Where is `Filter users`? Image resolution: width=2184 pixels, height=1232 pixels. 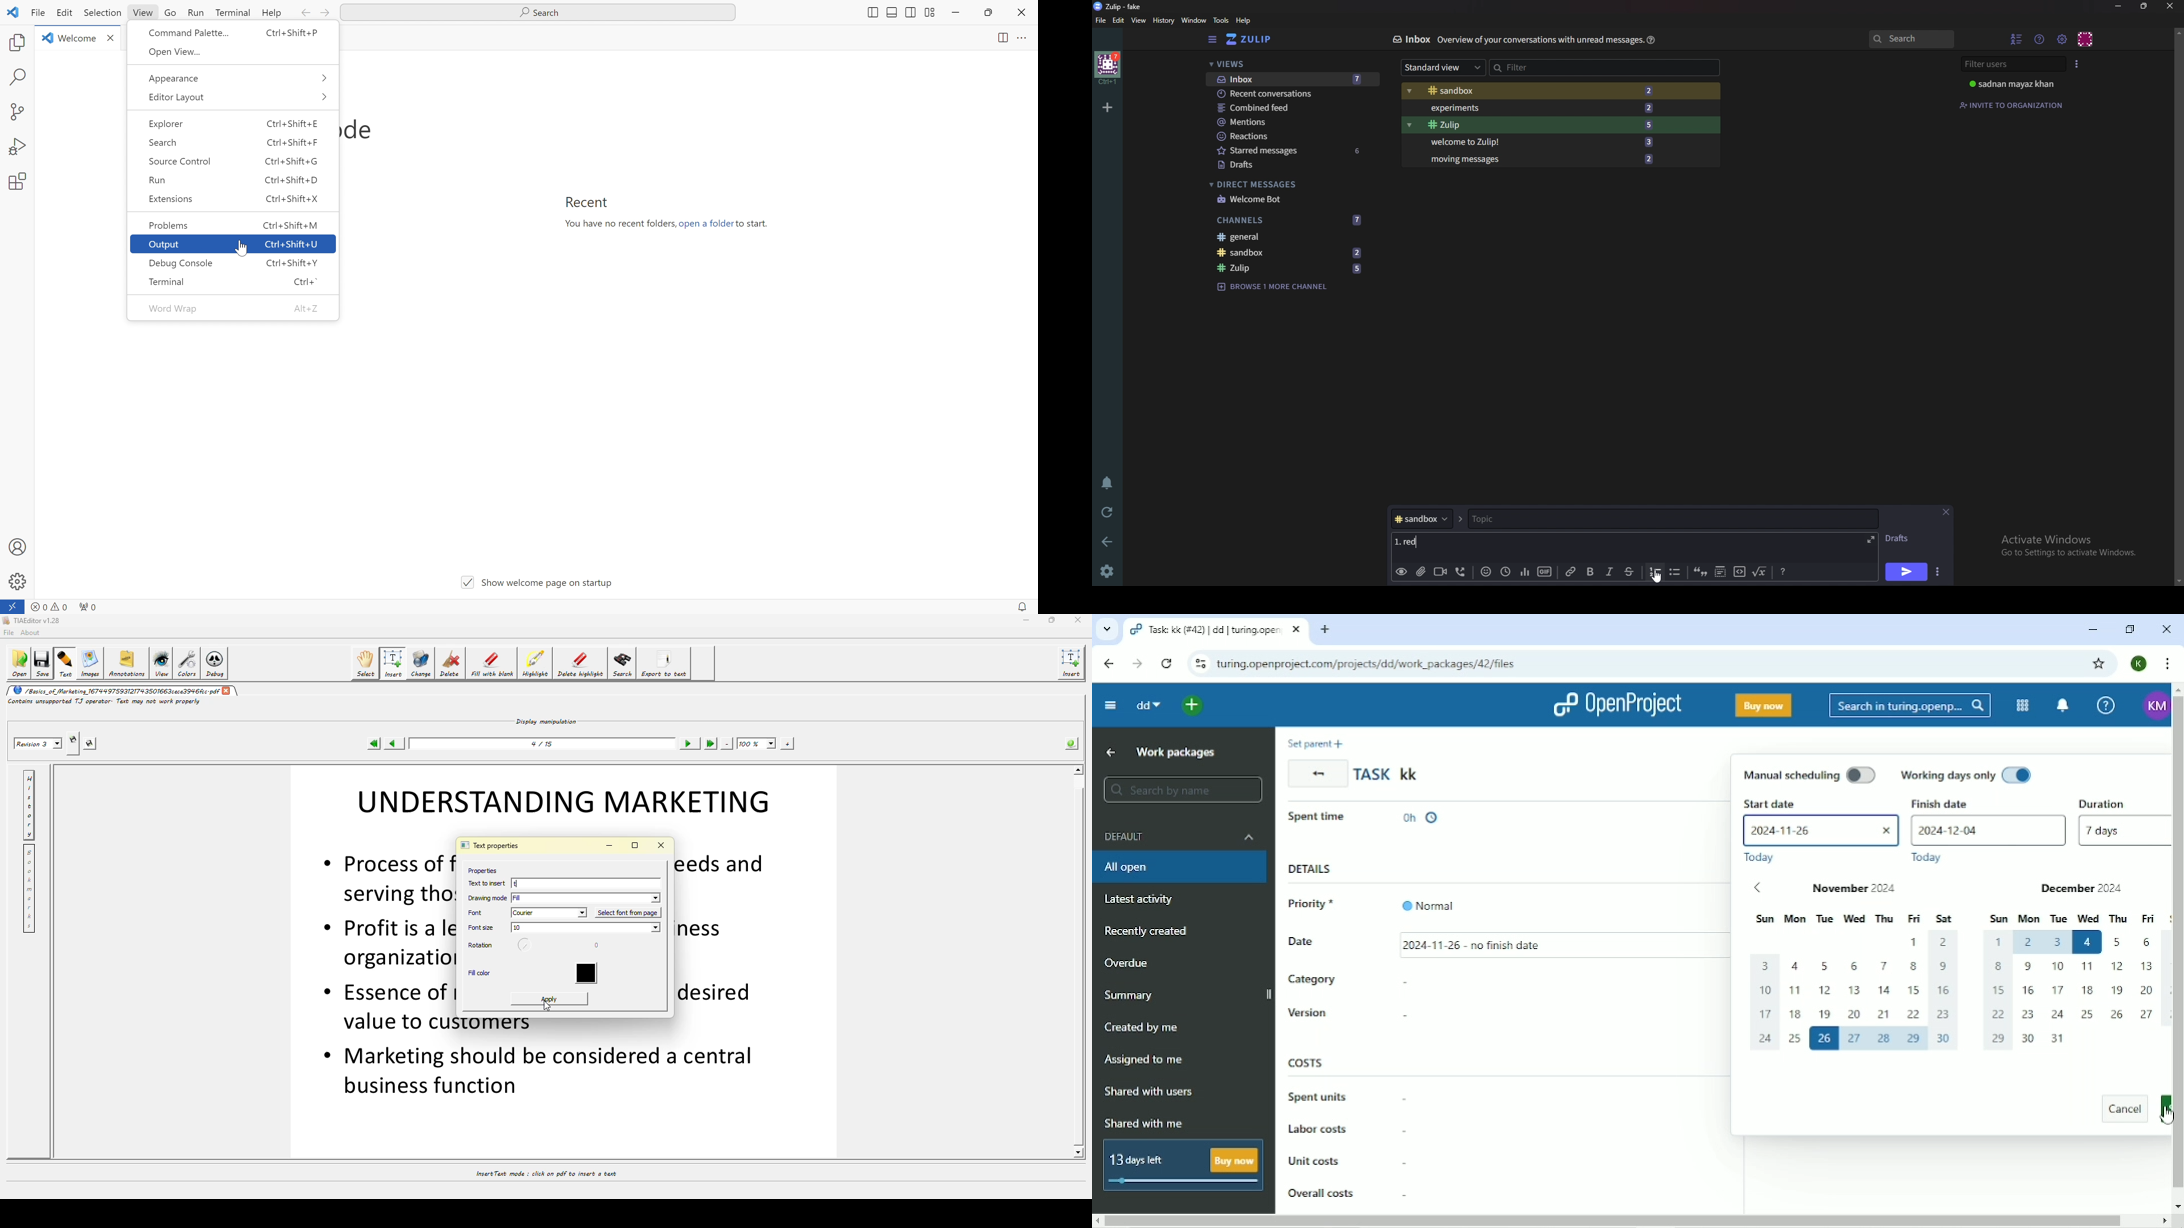 Filter users is located at coordinates (2012, 64).